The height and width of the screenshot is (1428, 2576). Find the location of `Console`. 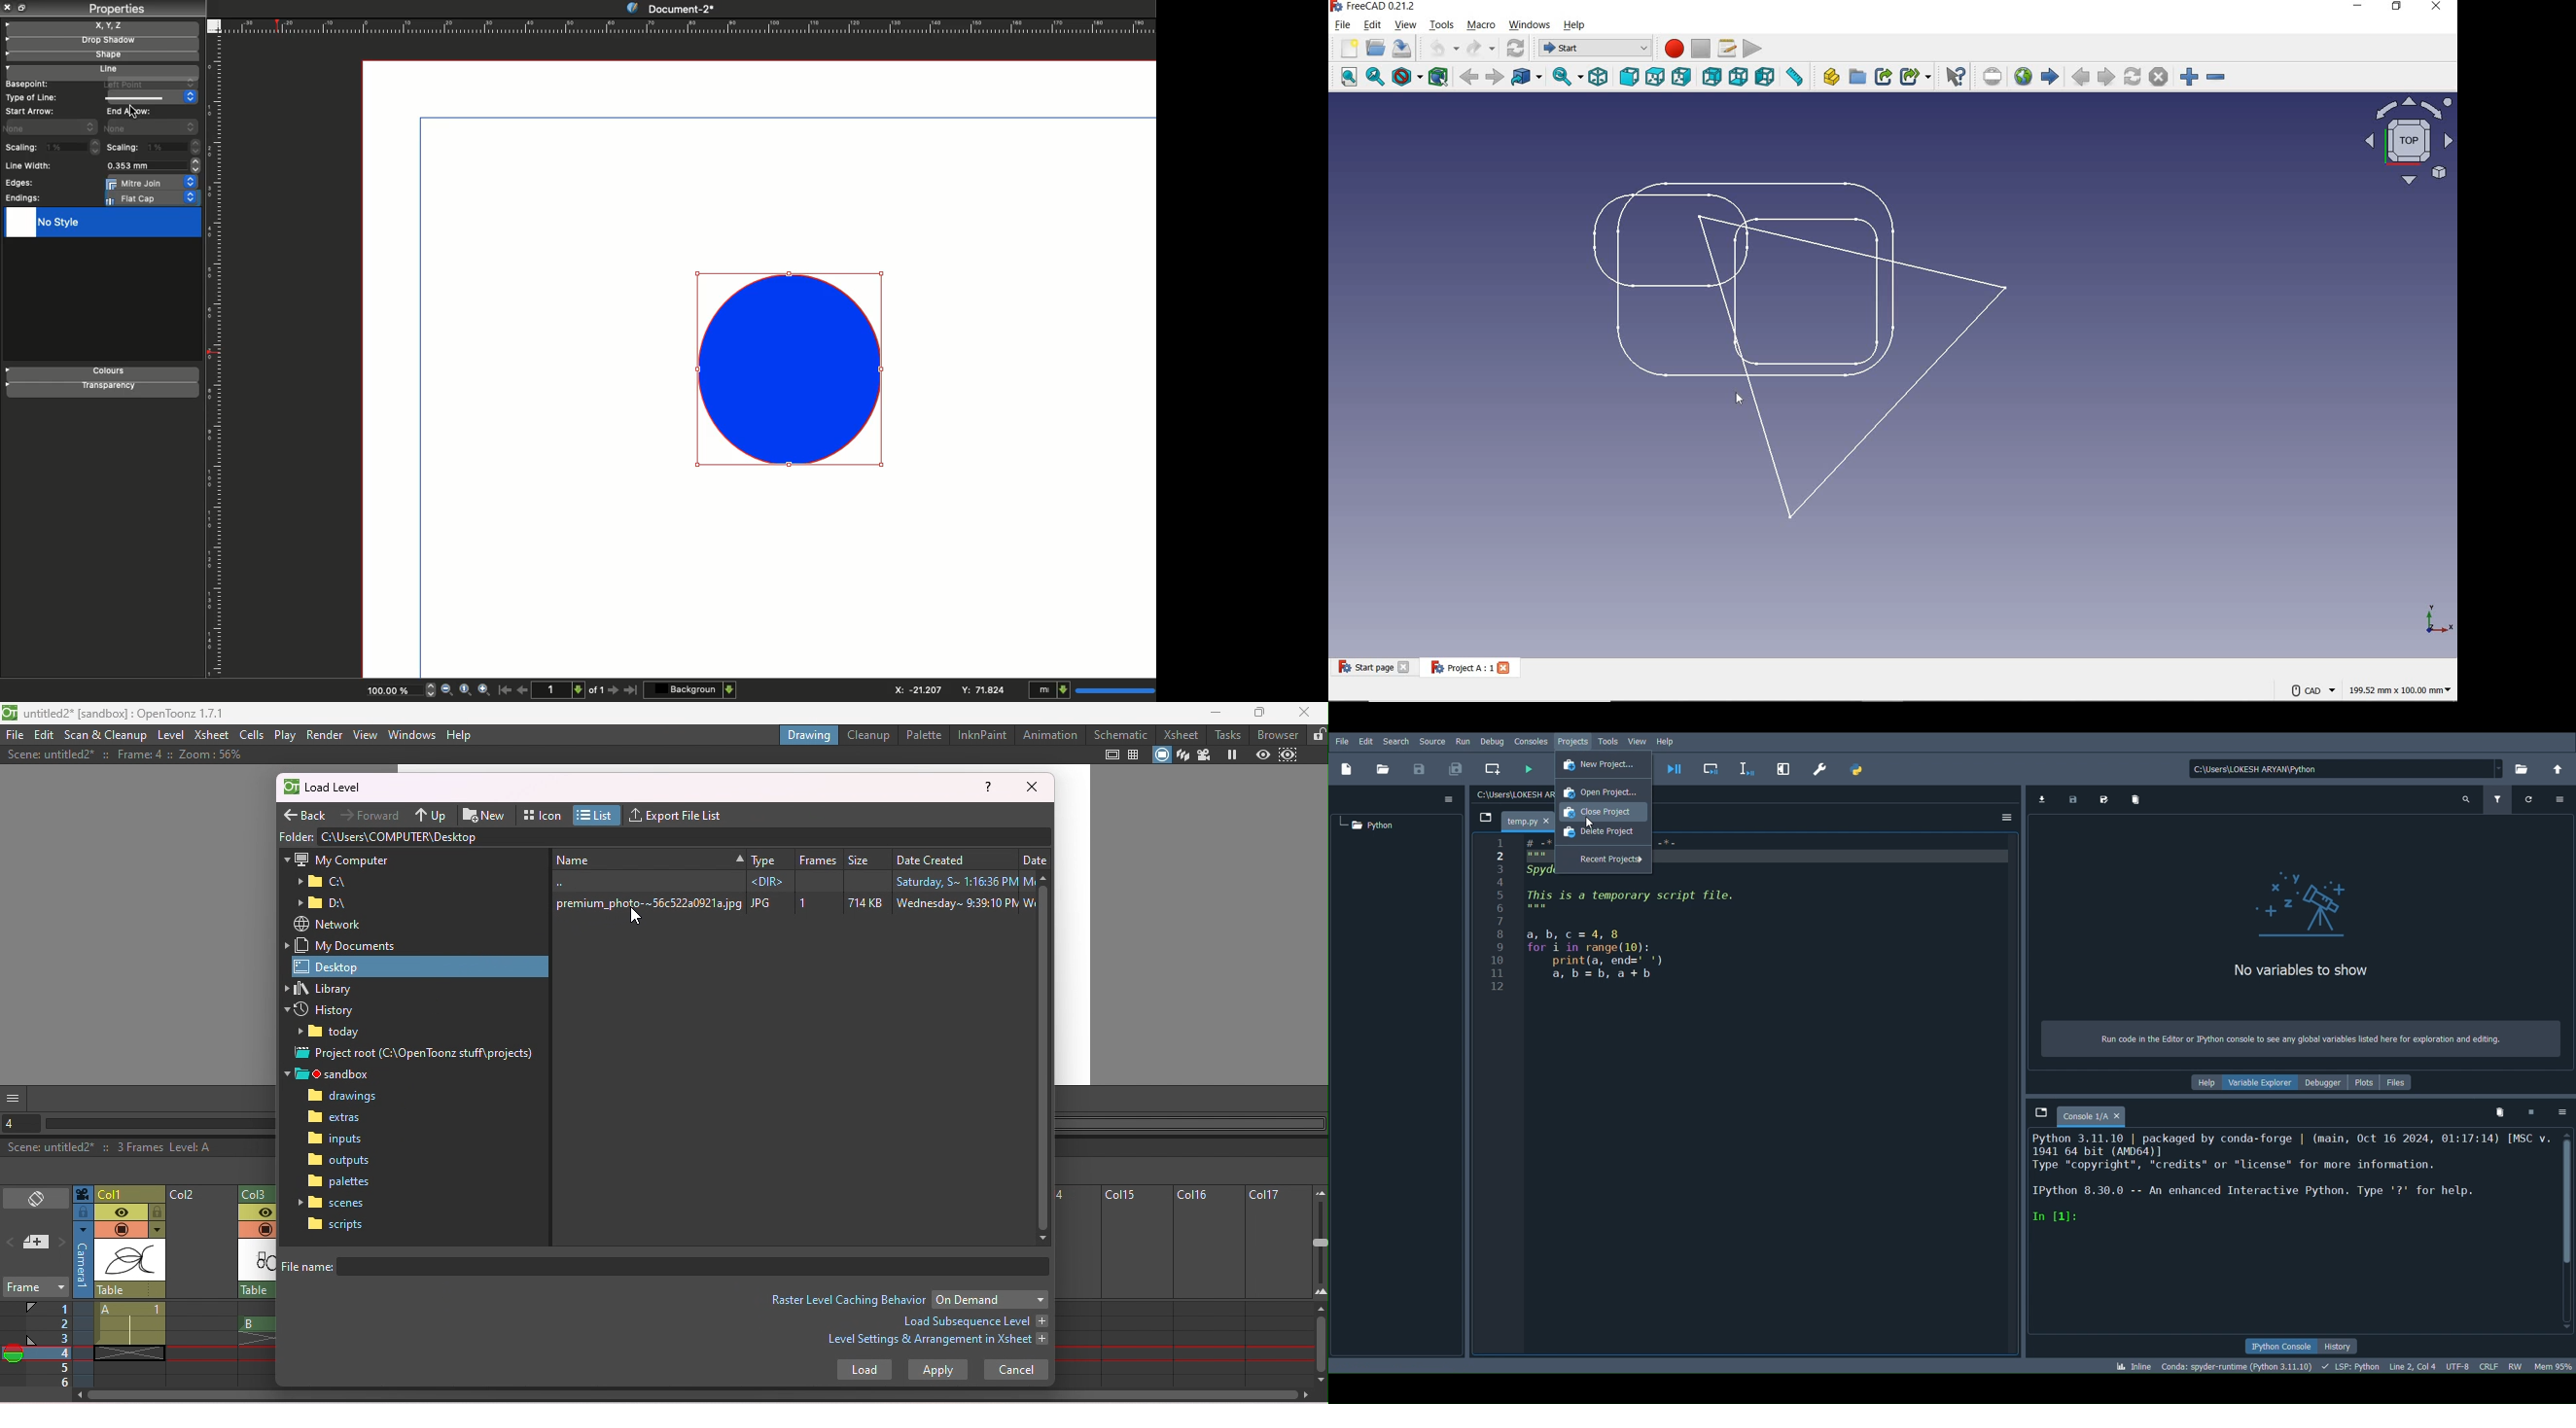

Console is located at coordinates (2289, 1232).